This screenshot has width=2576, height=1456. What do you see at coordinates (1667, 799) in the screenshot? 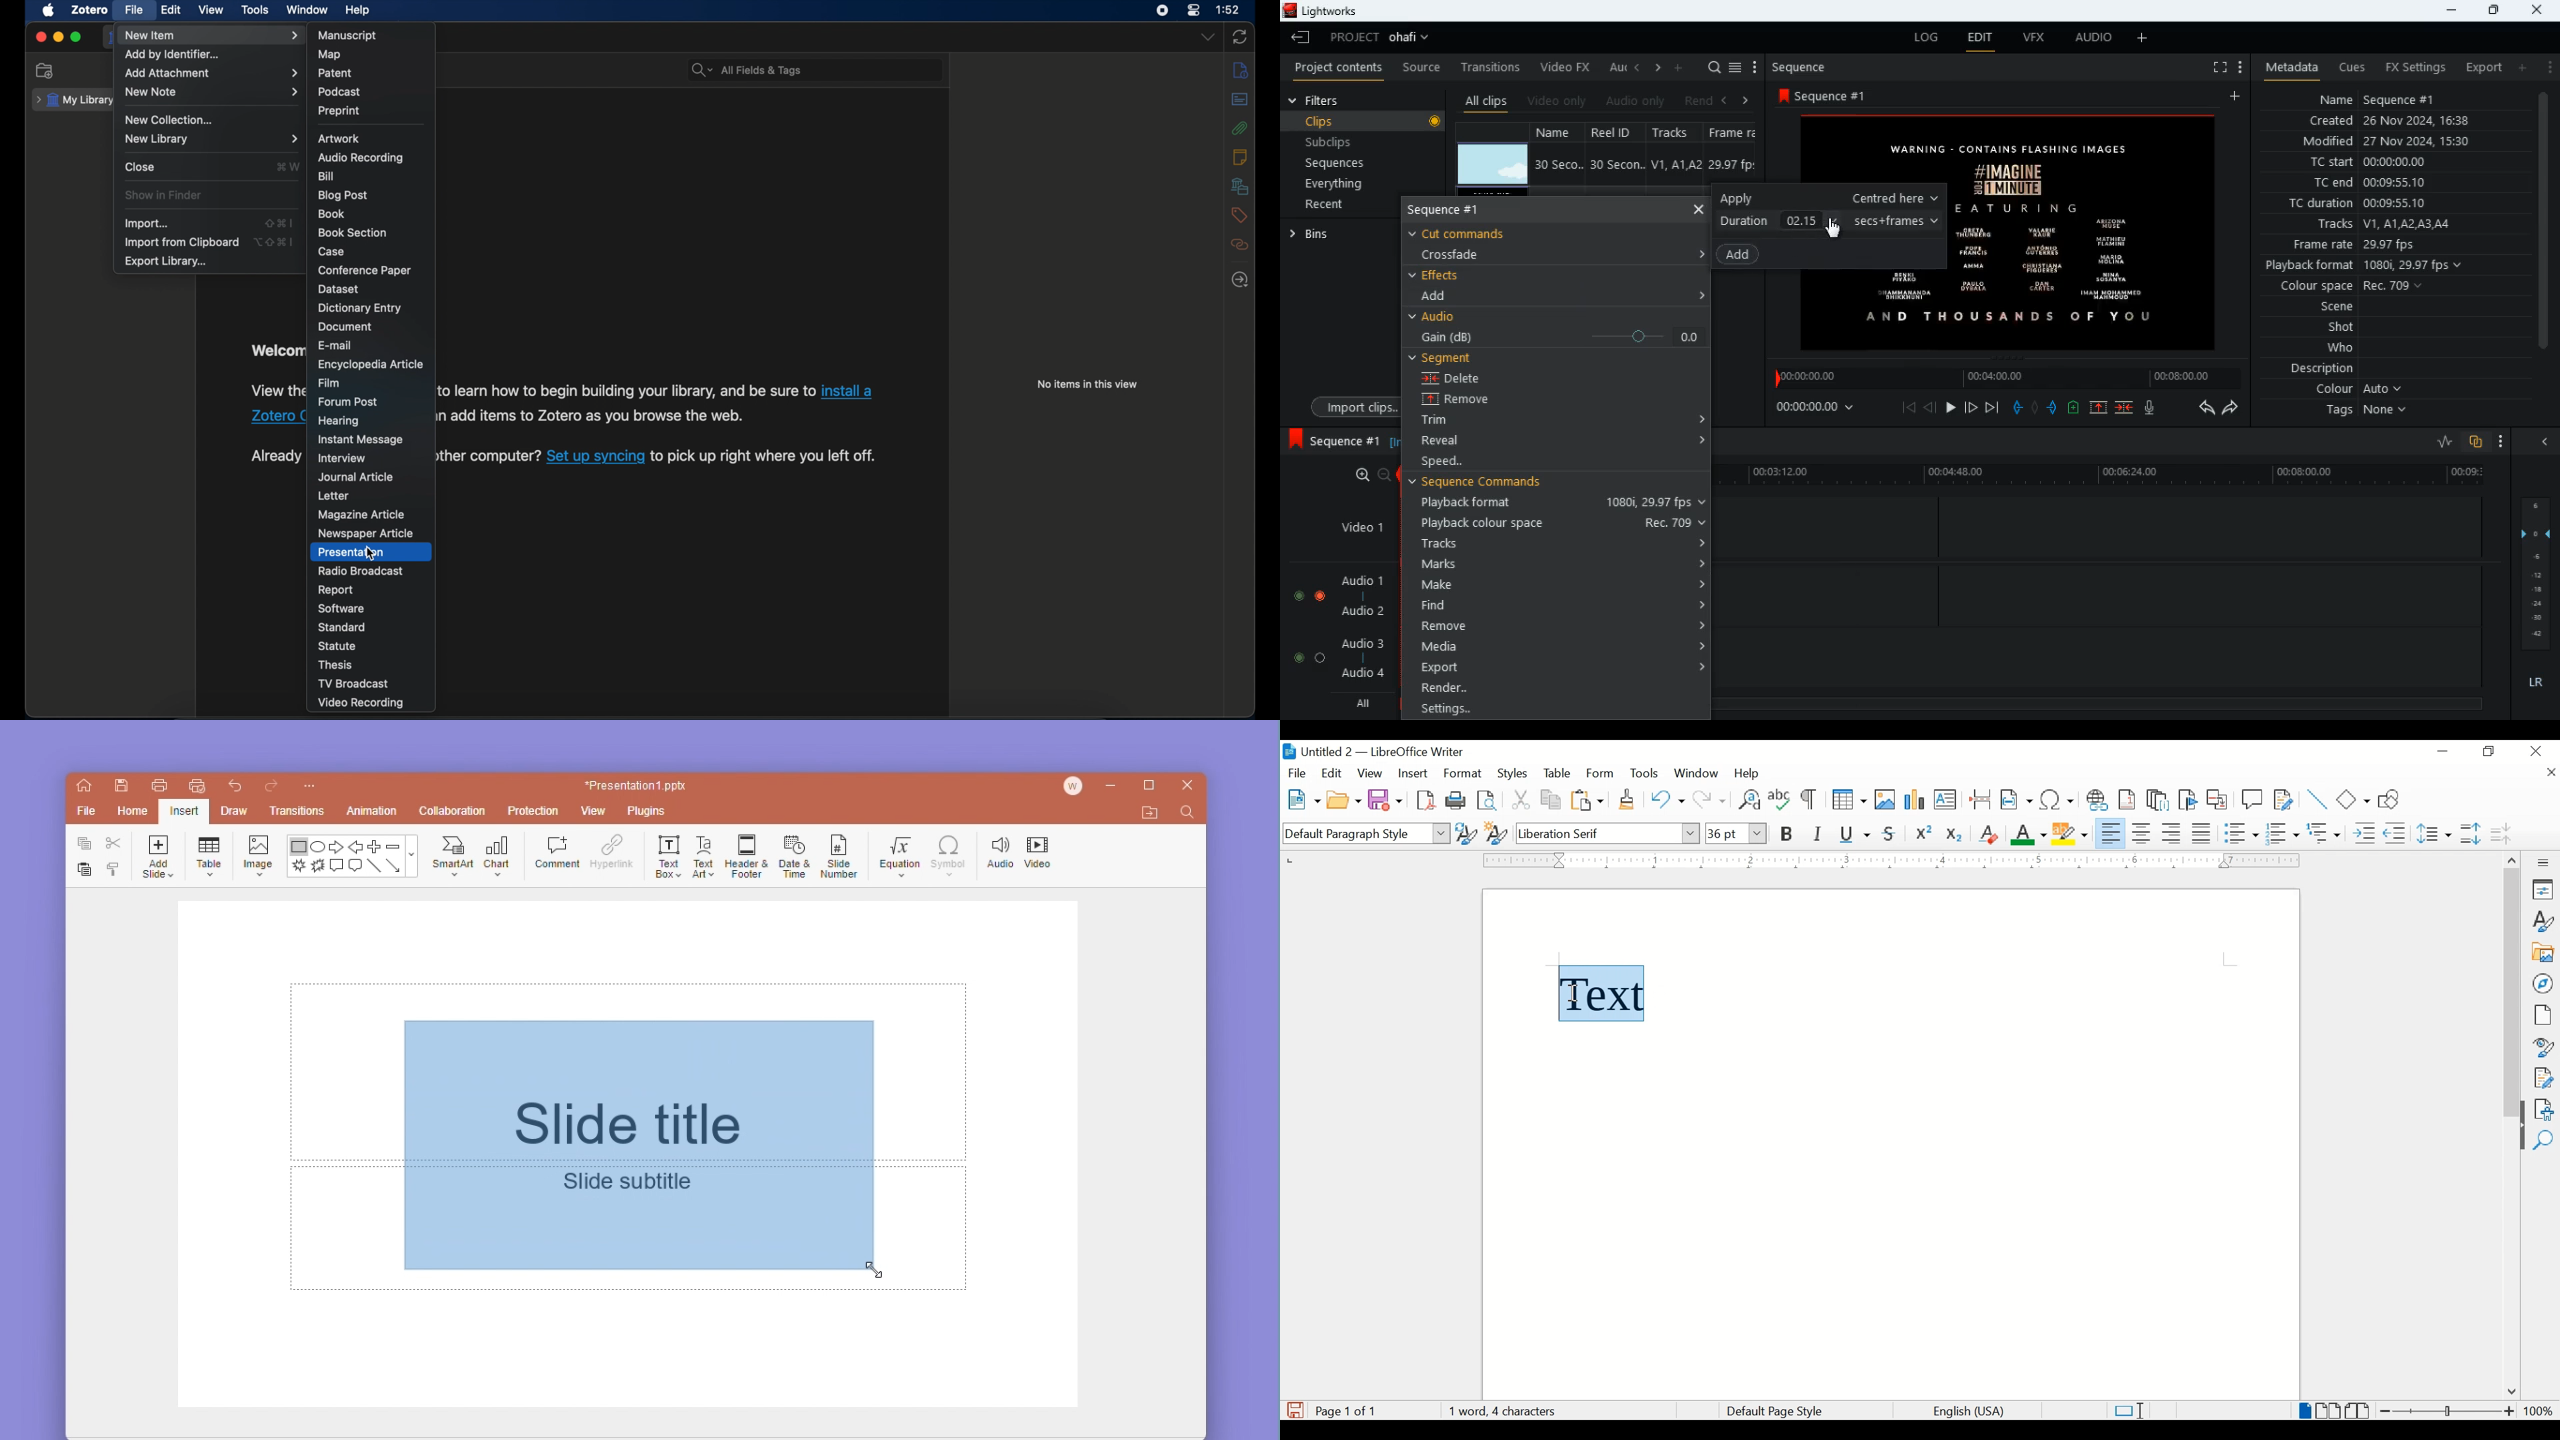
I see `undo` at bounding box center [1667, 799].